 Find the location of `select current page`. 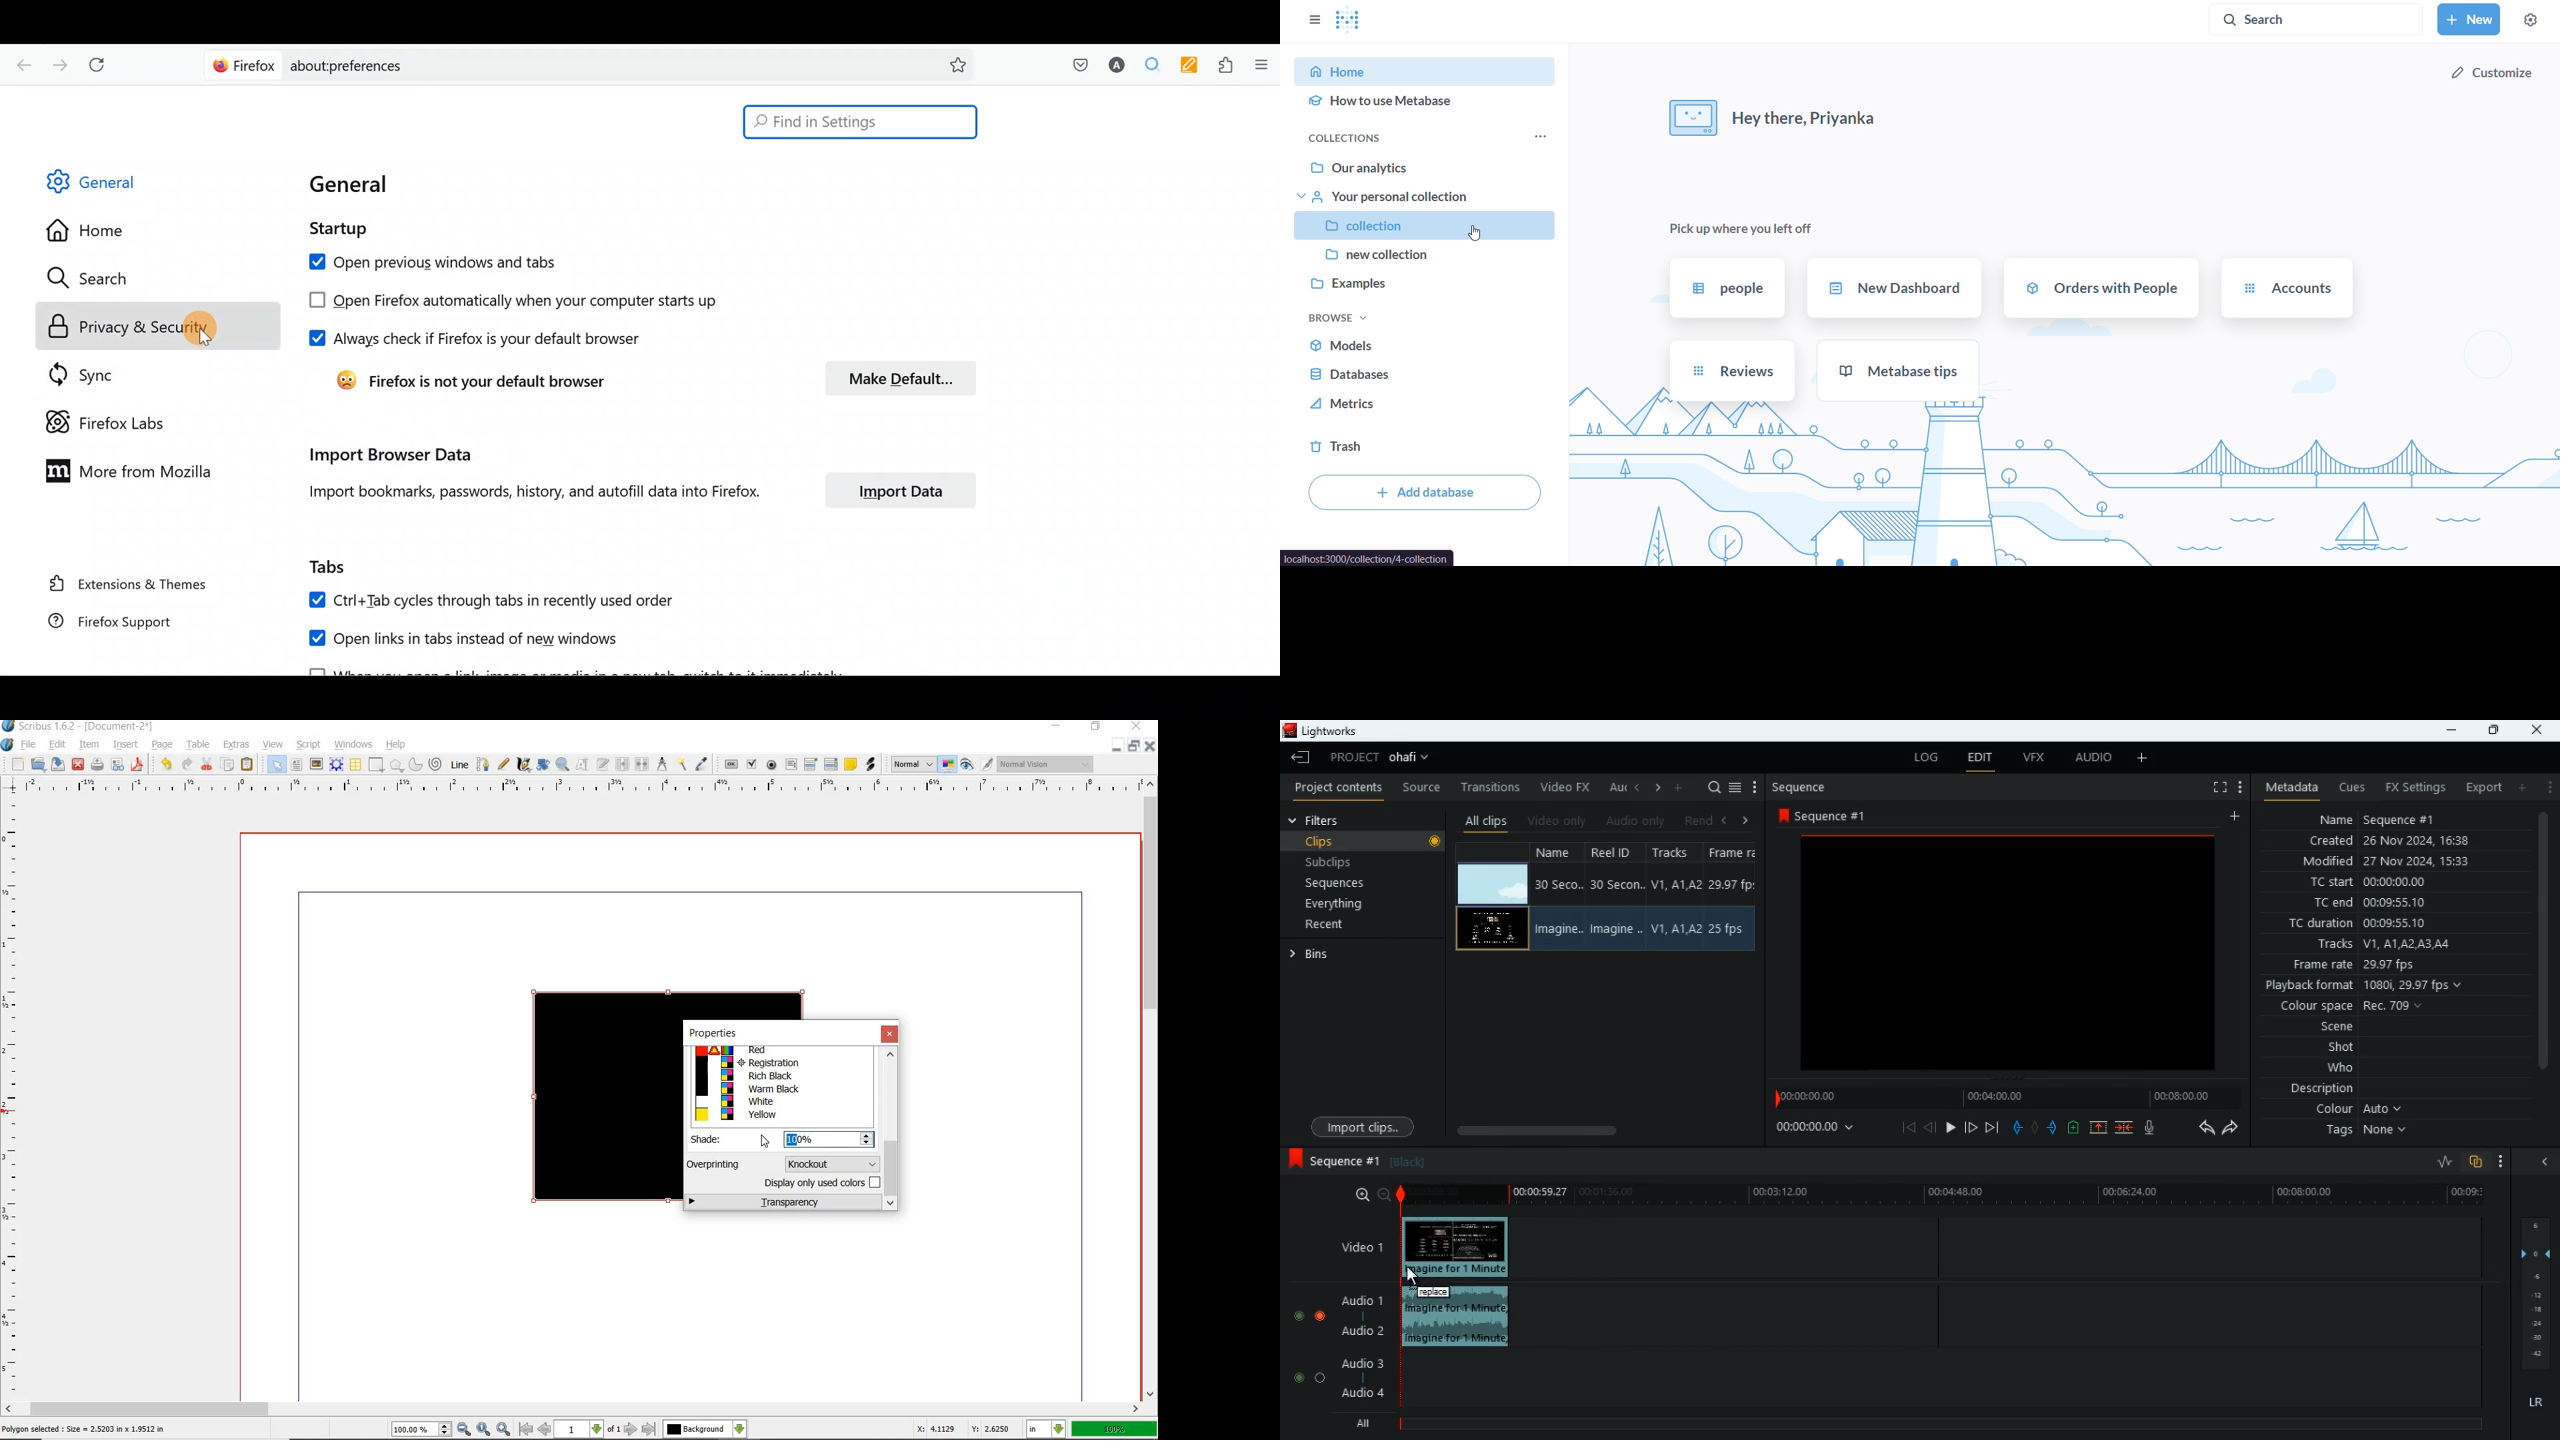

select current page is located at coordinates (588, 1430).